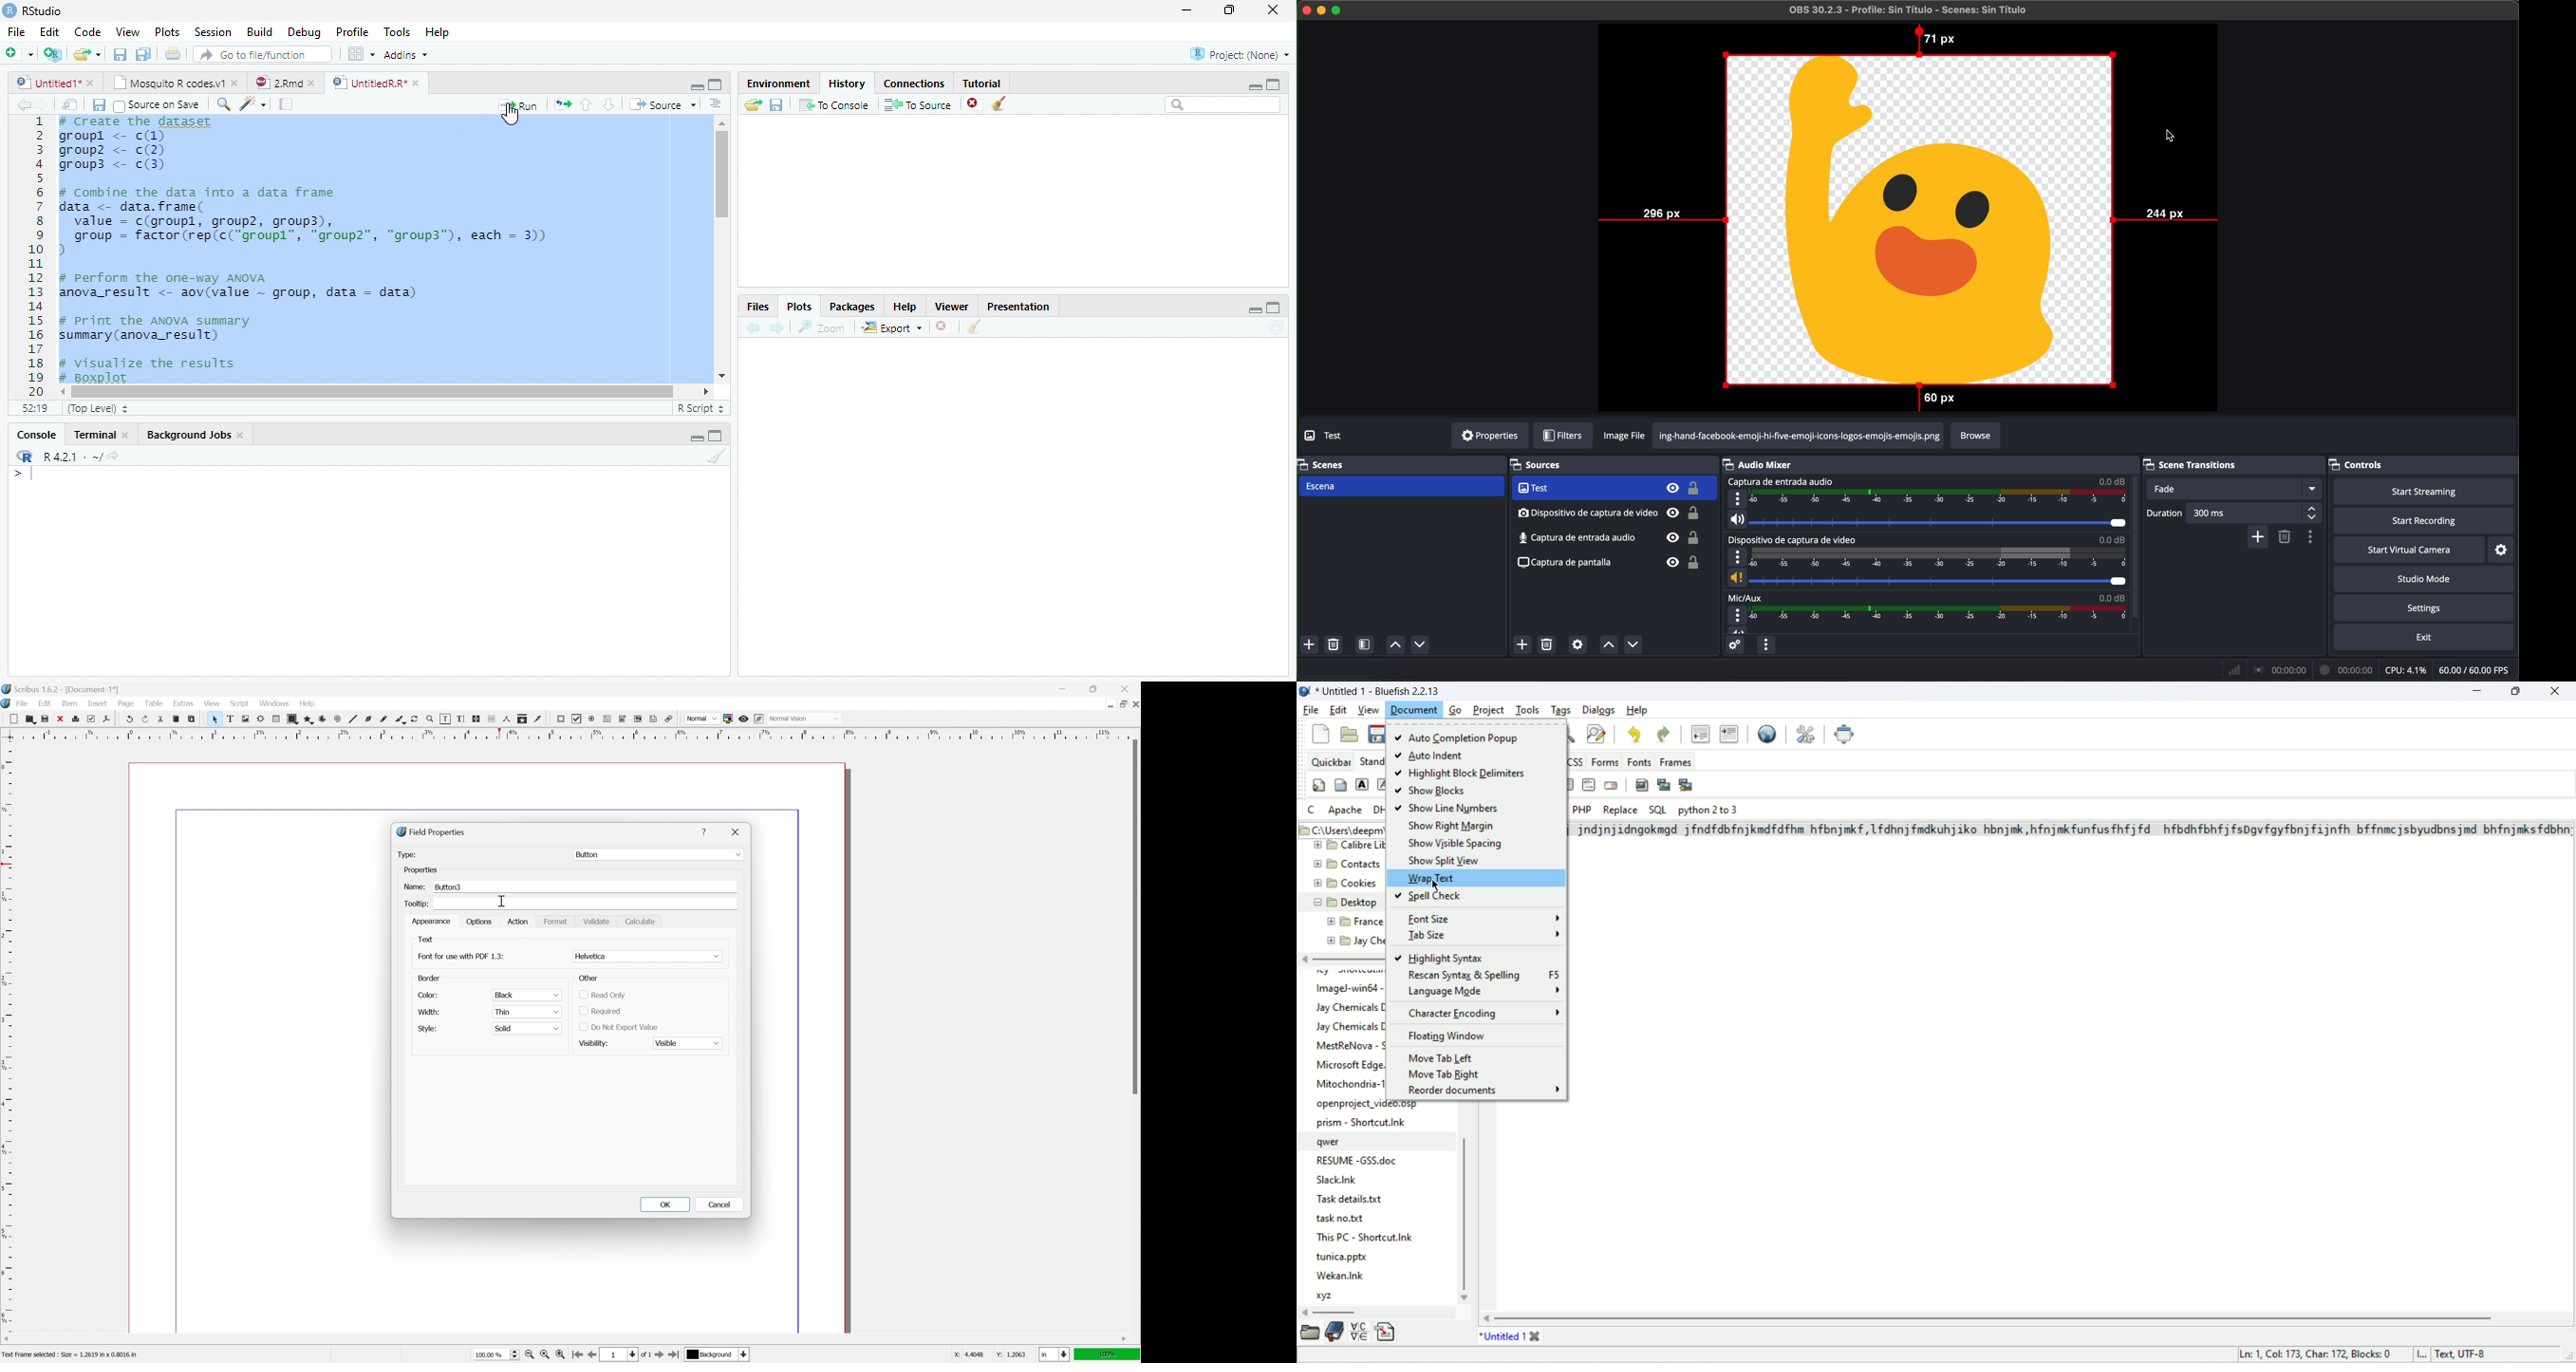 This screenshot has height=1372, width=2576. Describe the element at coordinates (430, 977) in the screenshot. I see `border` at that location.